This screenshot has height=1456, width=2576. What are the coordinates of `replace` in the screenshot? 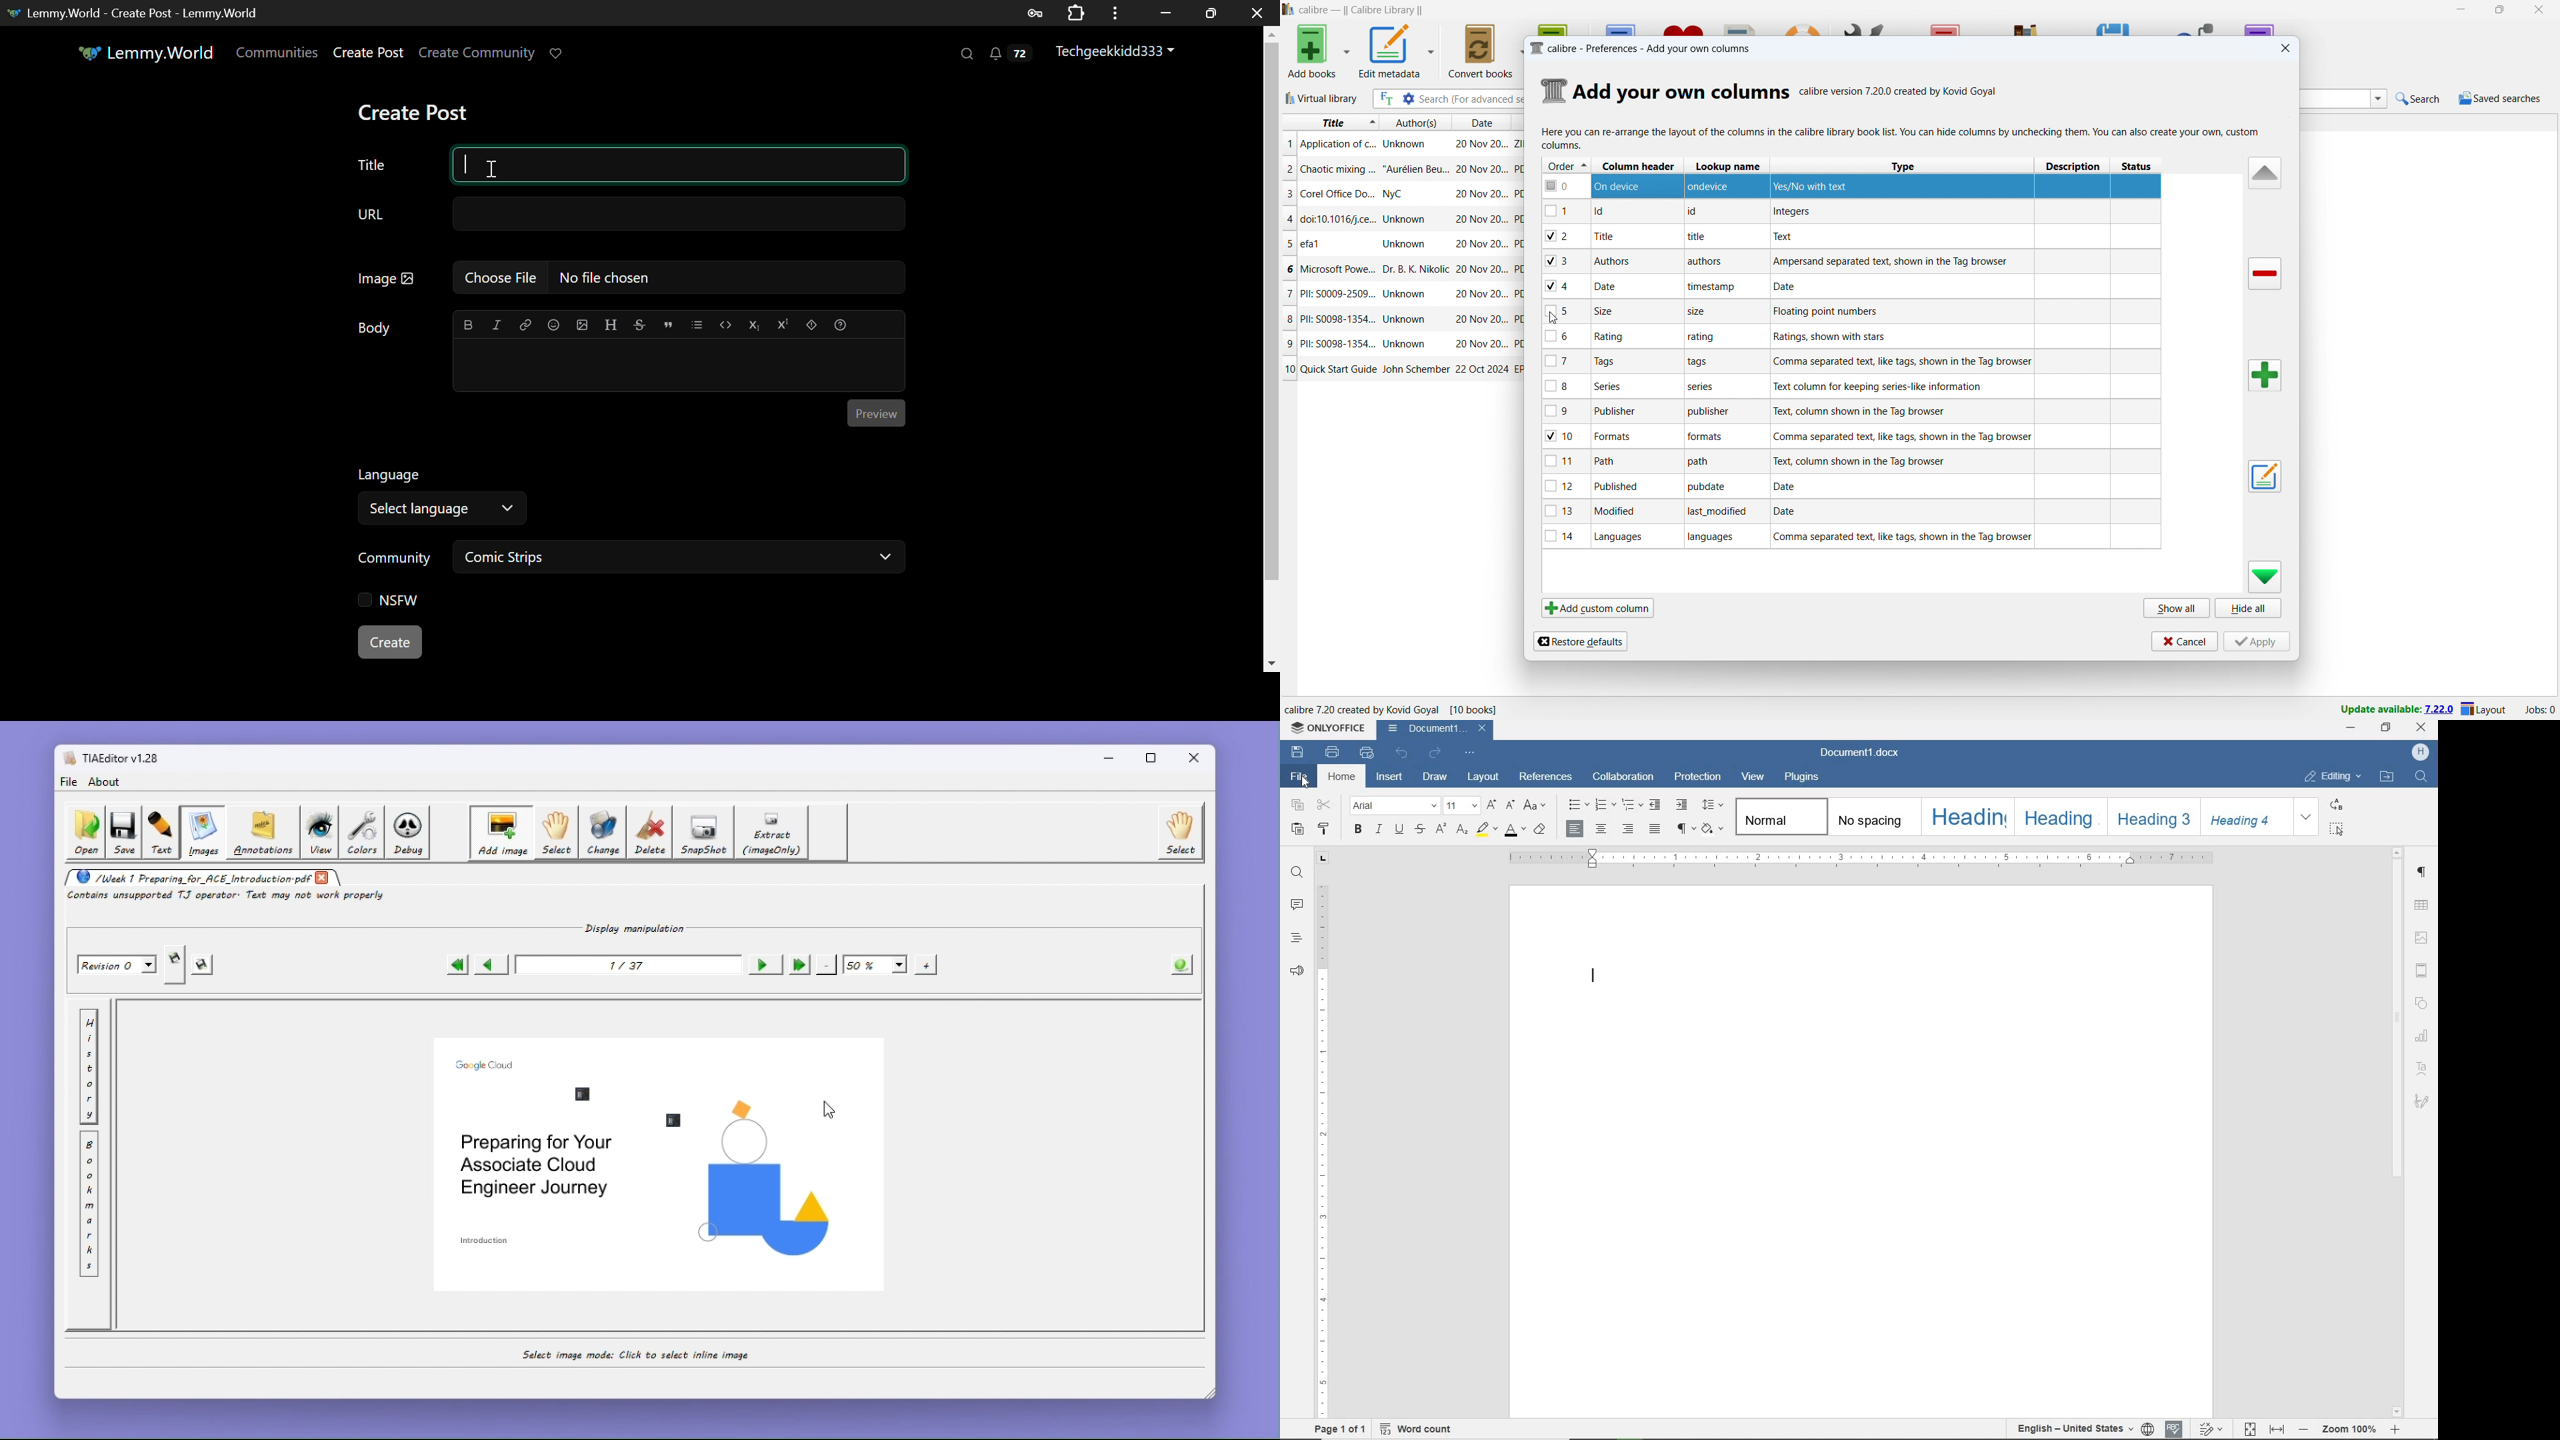 It's located at (2337, 804).